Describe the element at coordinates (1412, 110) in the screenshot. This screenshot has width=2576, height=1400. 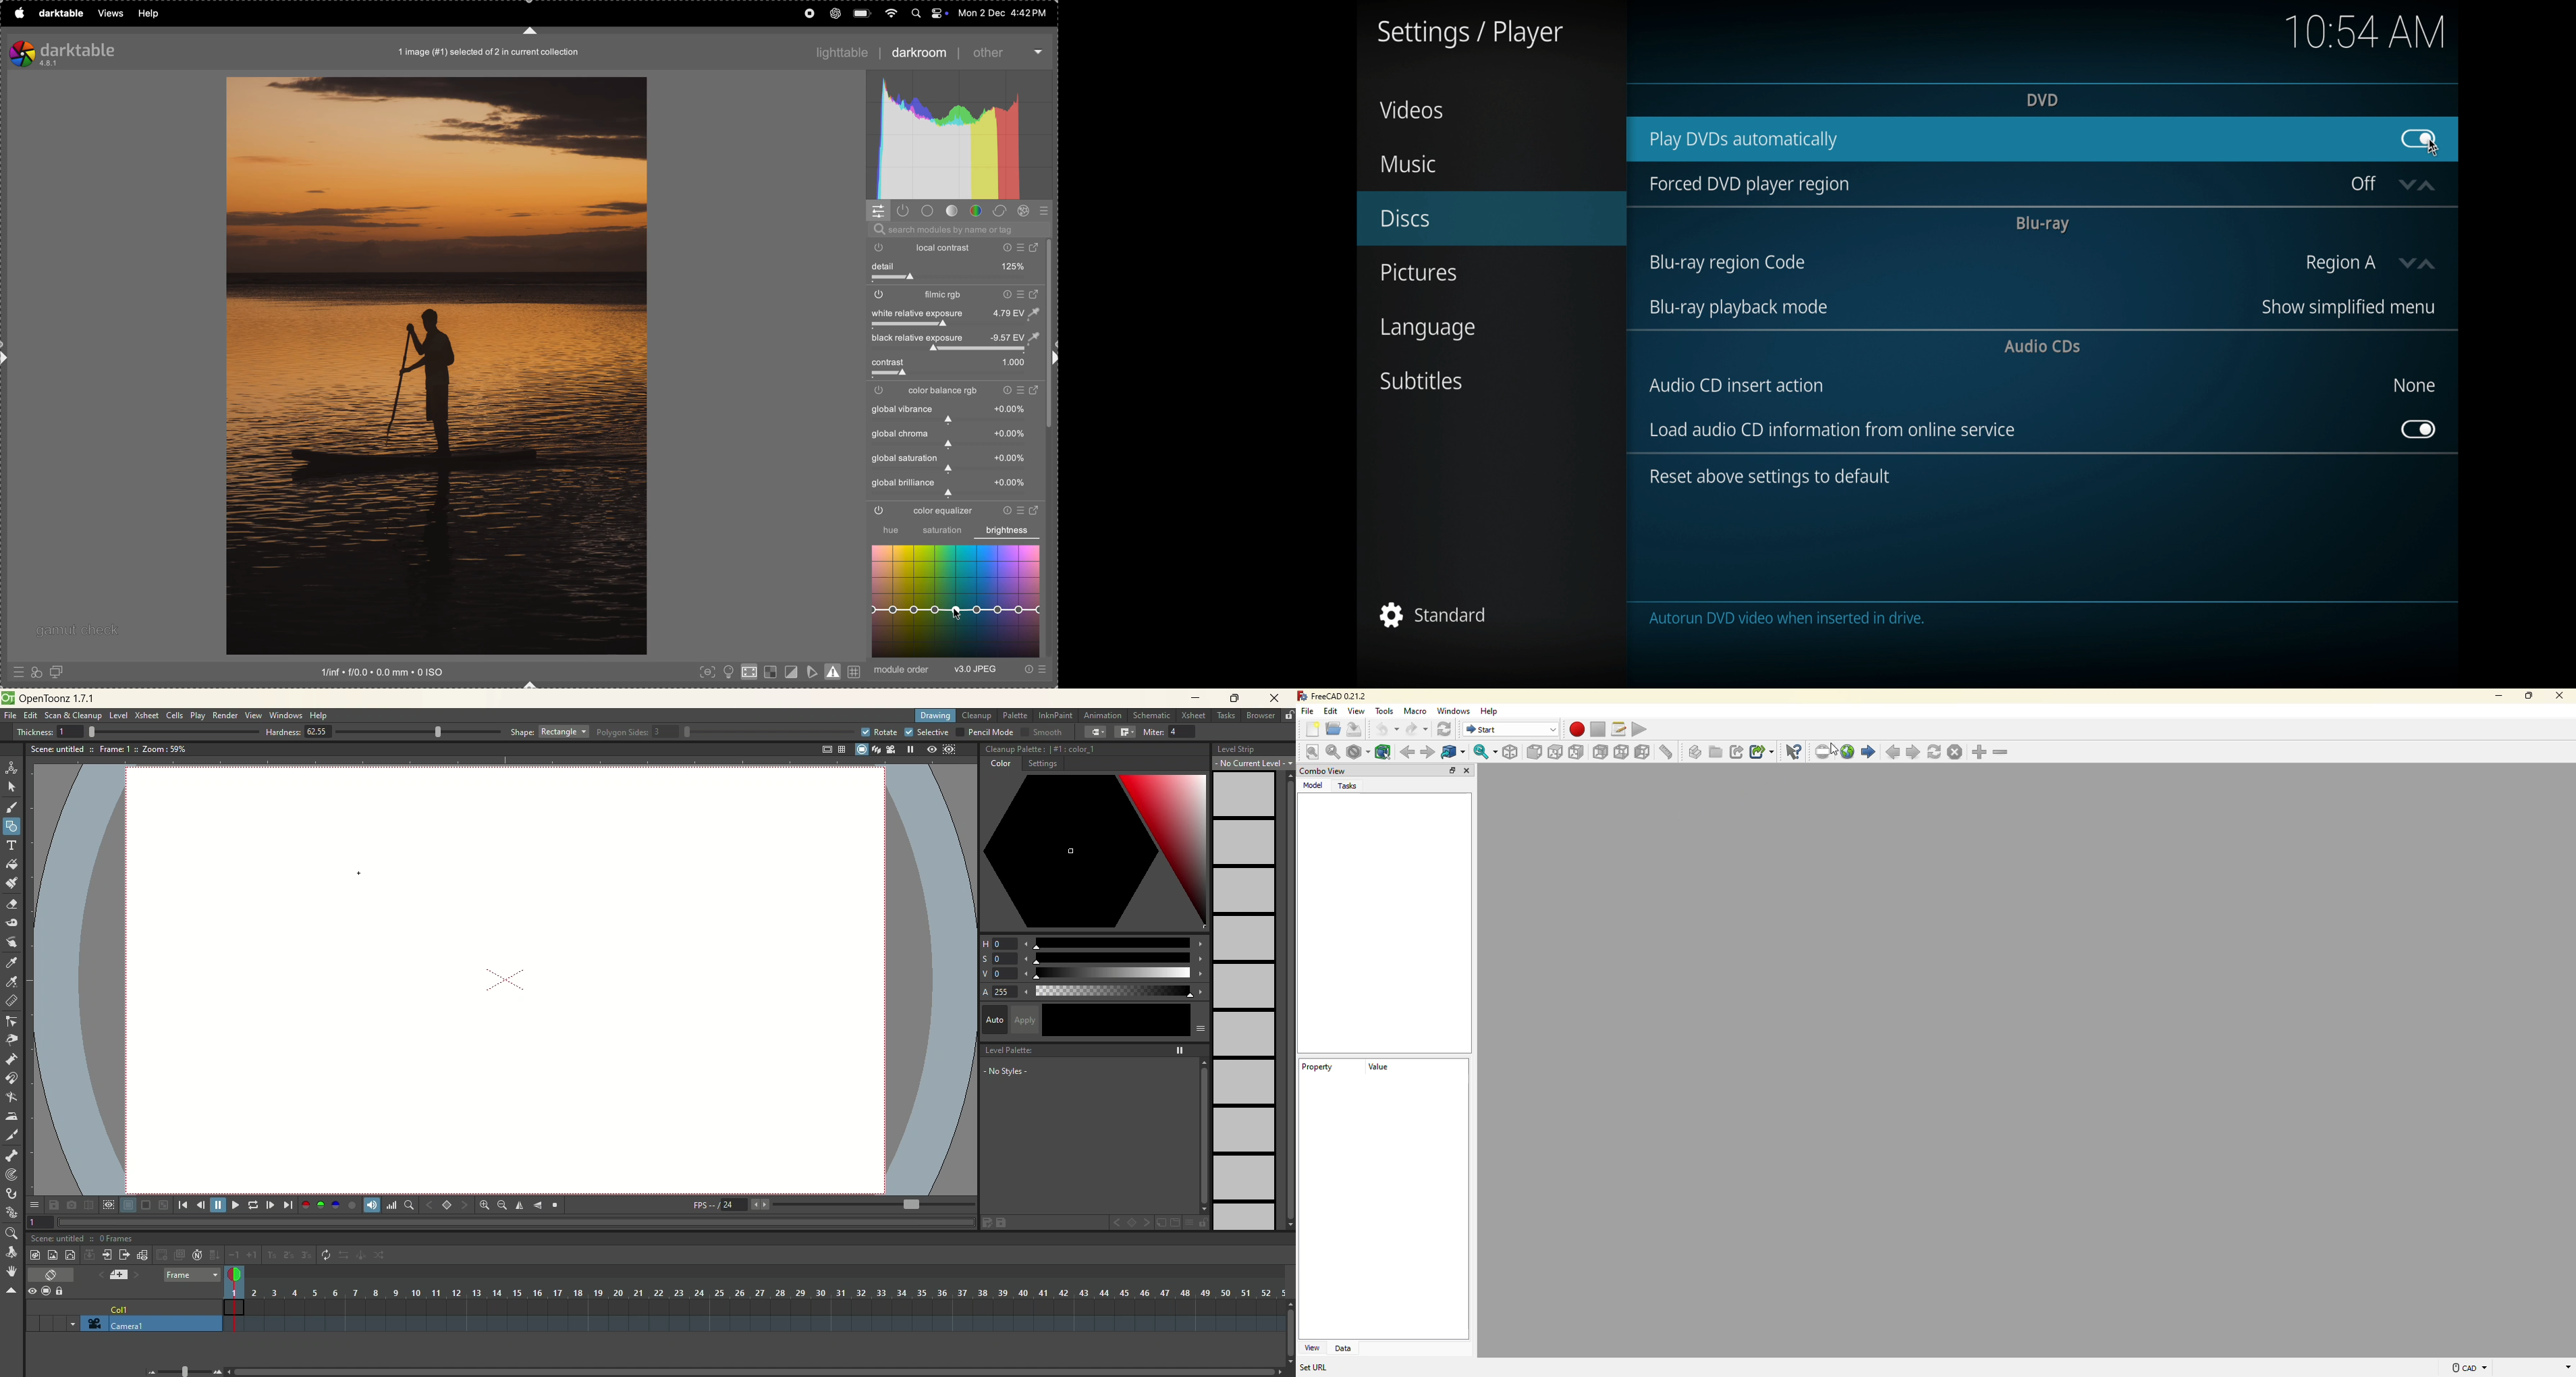
I see `videos` at that location.